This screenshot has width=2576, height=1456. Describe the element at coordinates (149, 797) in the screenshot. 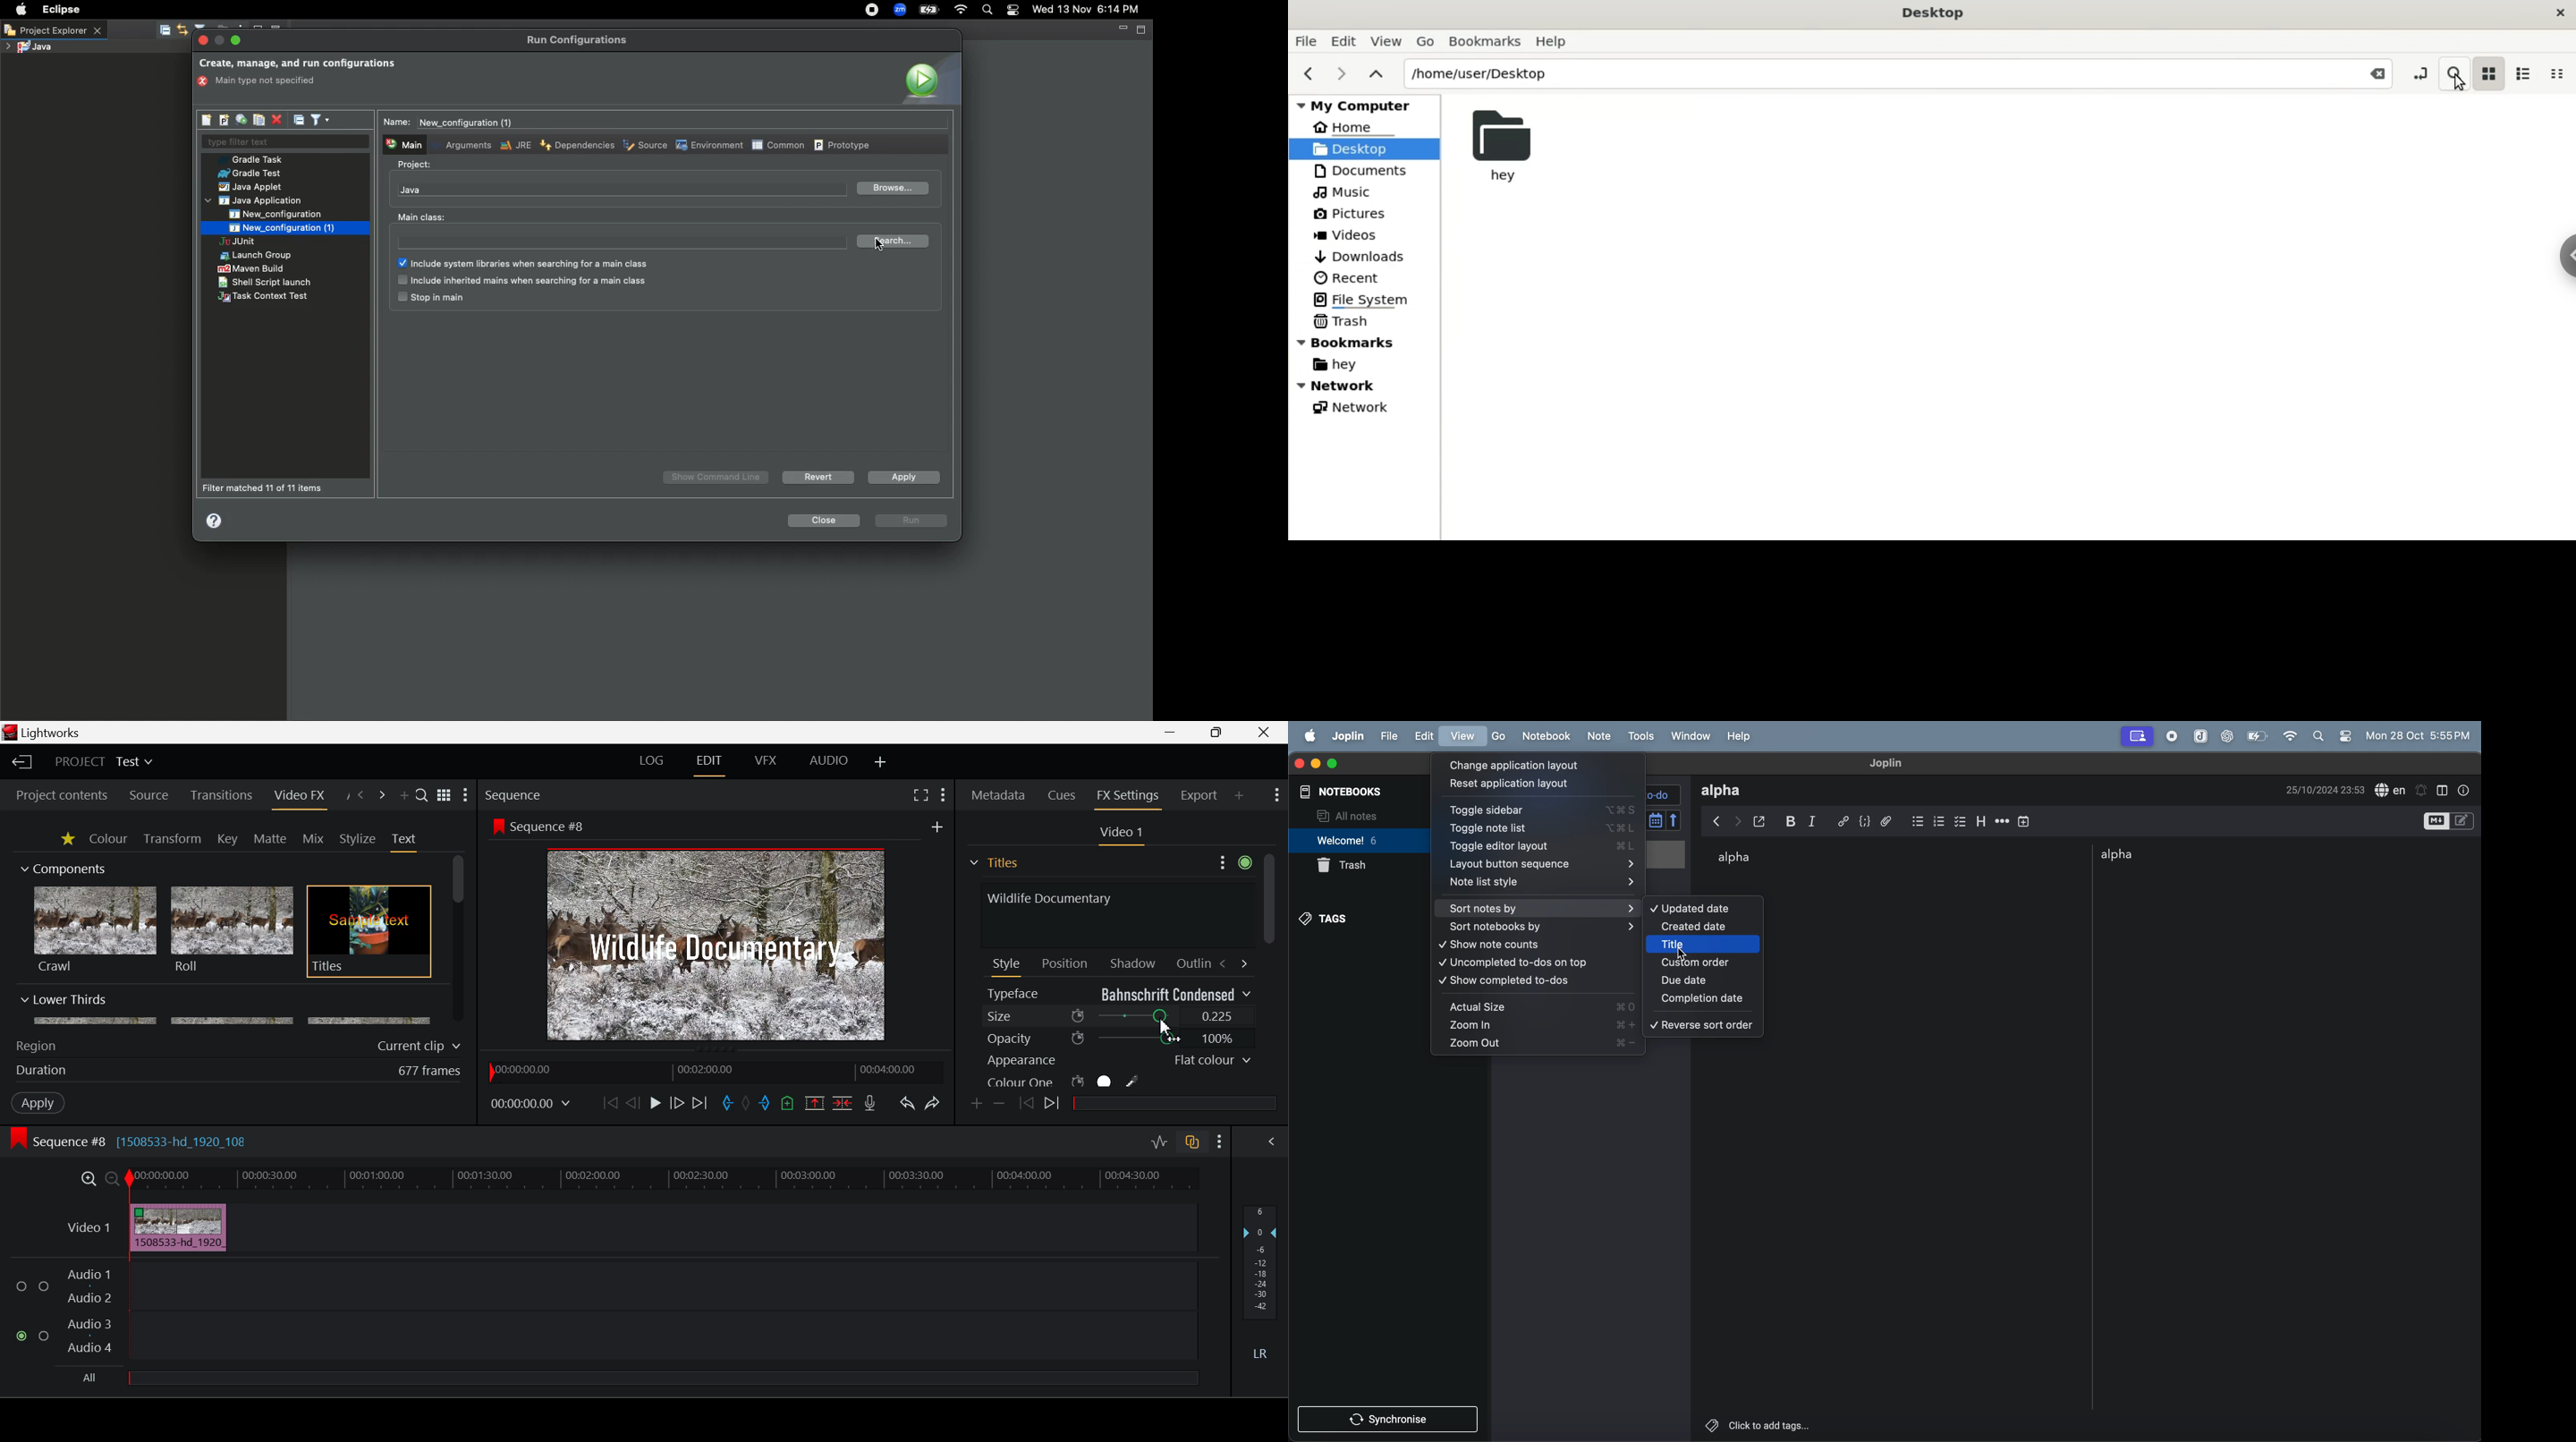

I see `Source` at that location.